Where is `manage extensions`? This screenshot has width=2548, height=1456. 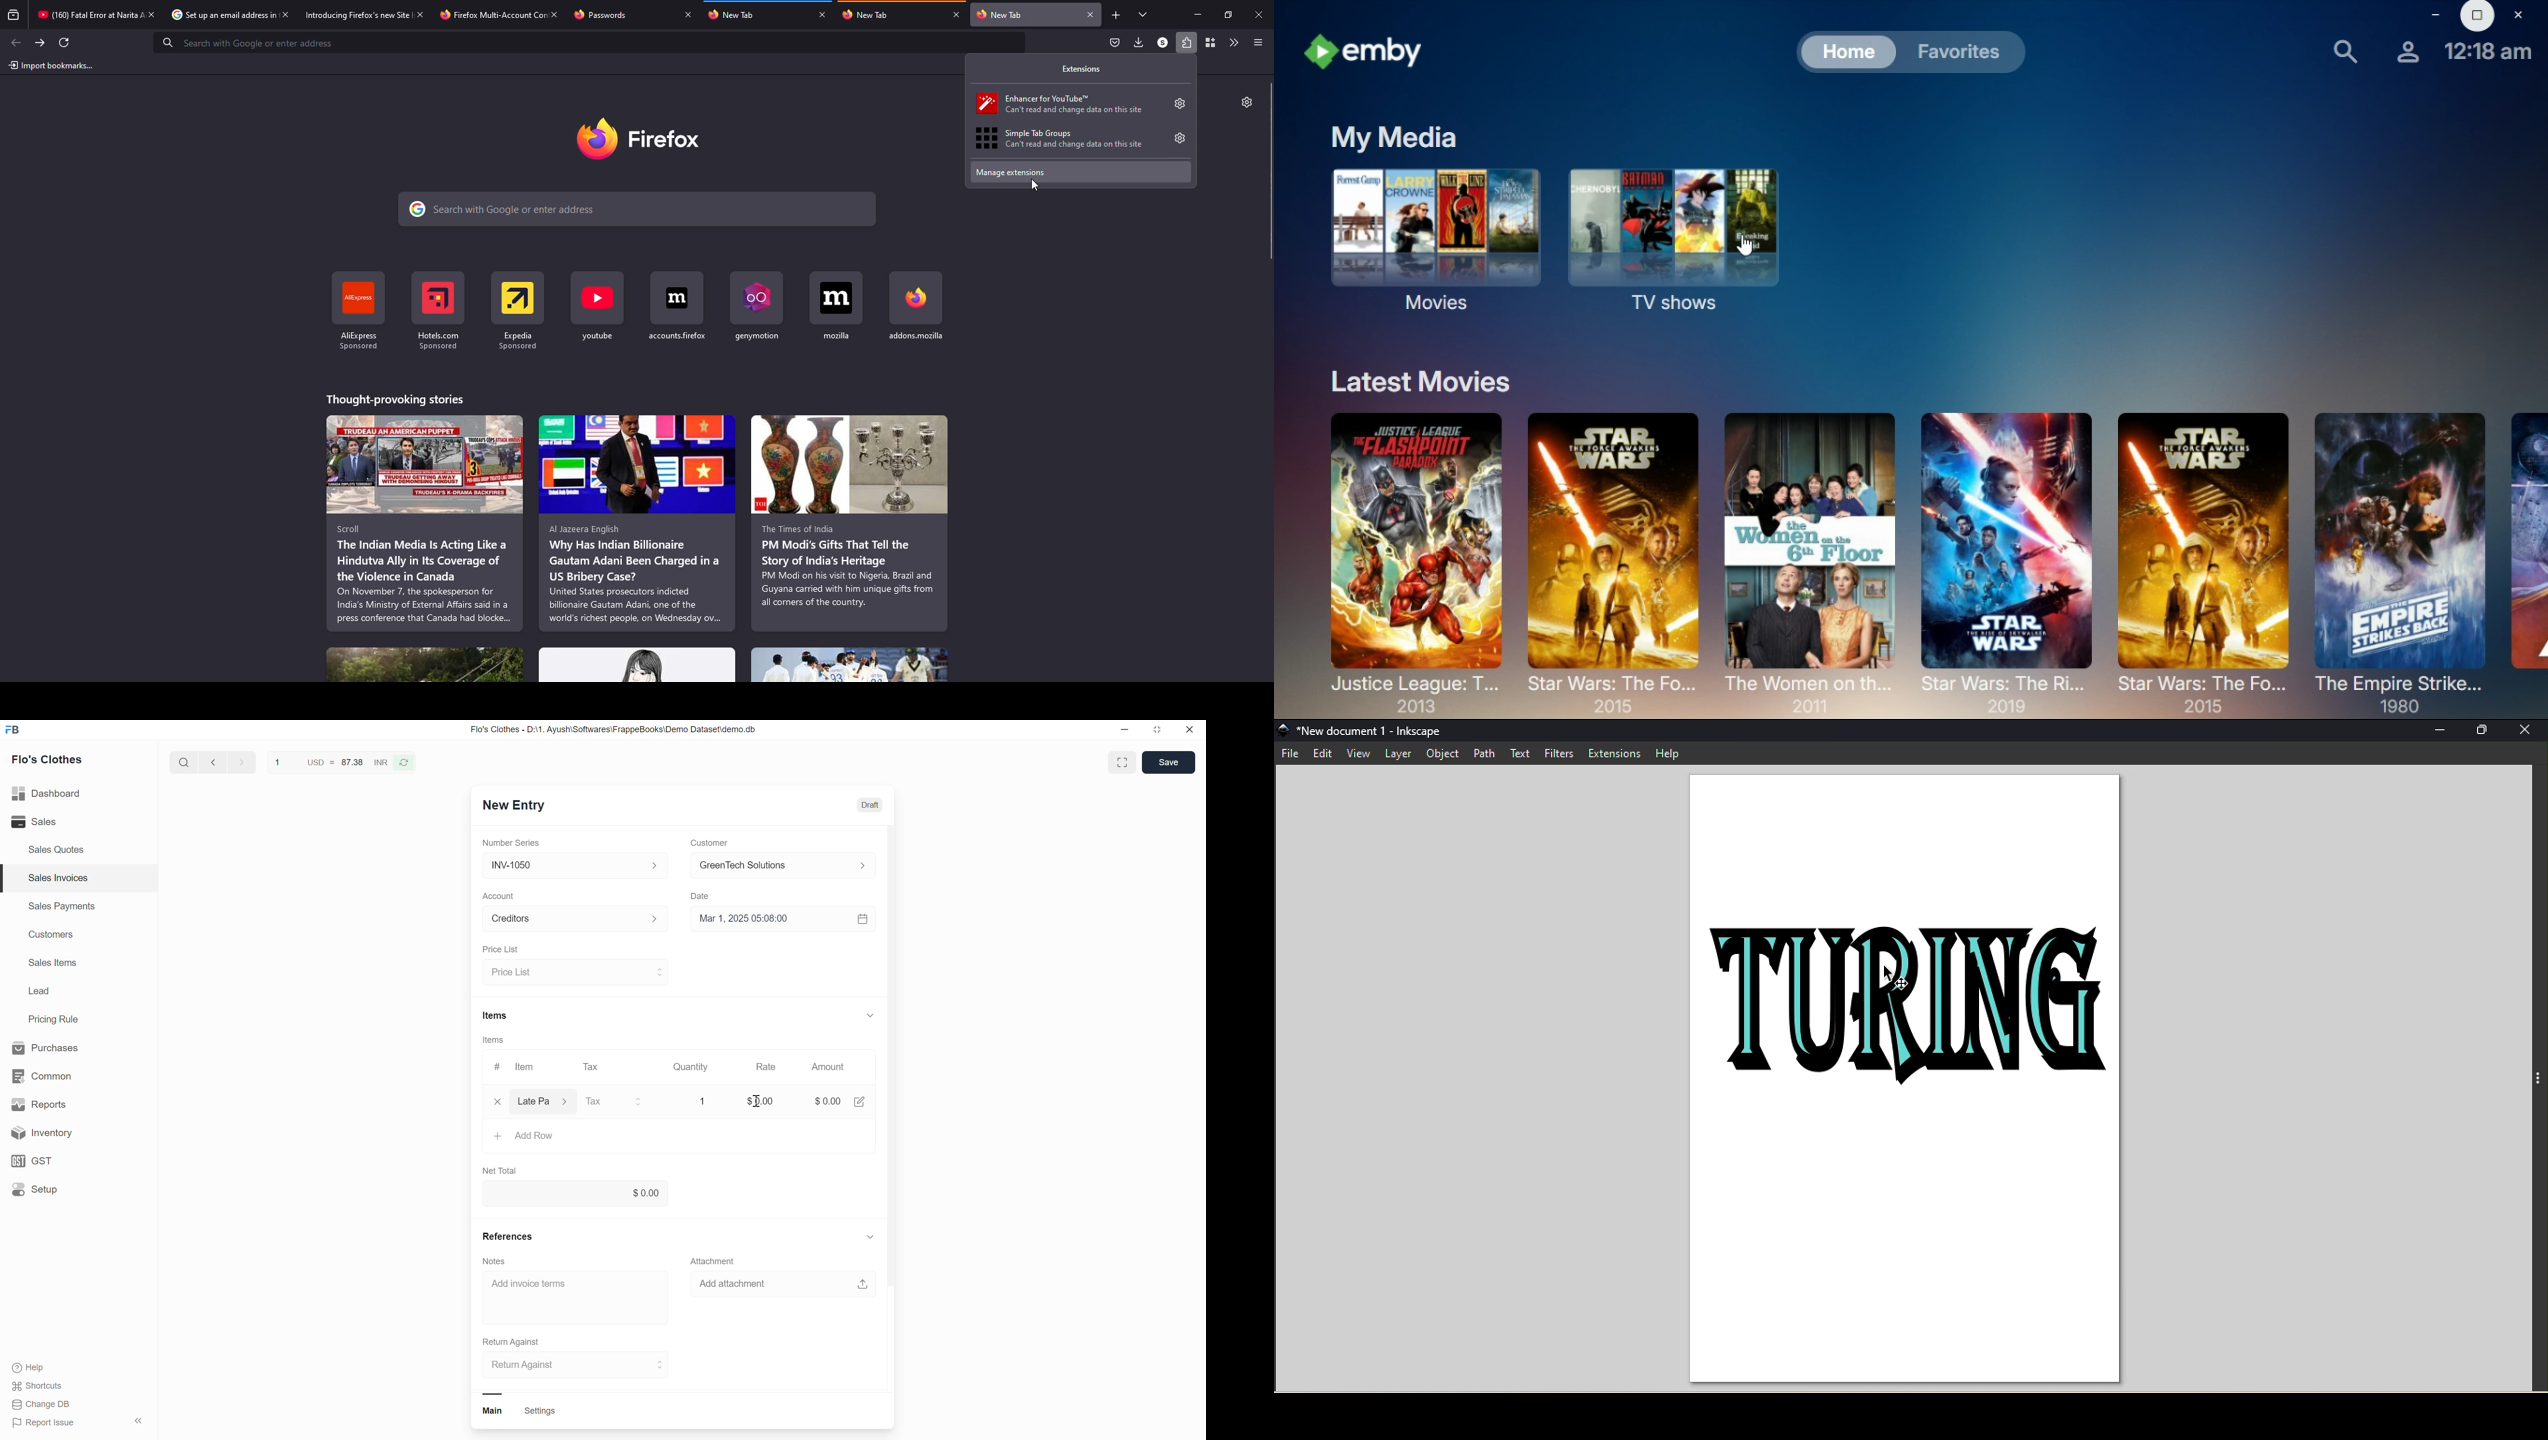
manage extensions is located at coordinates (1081, 173).